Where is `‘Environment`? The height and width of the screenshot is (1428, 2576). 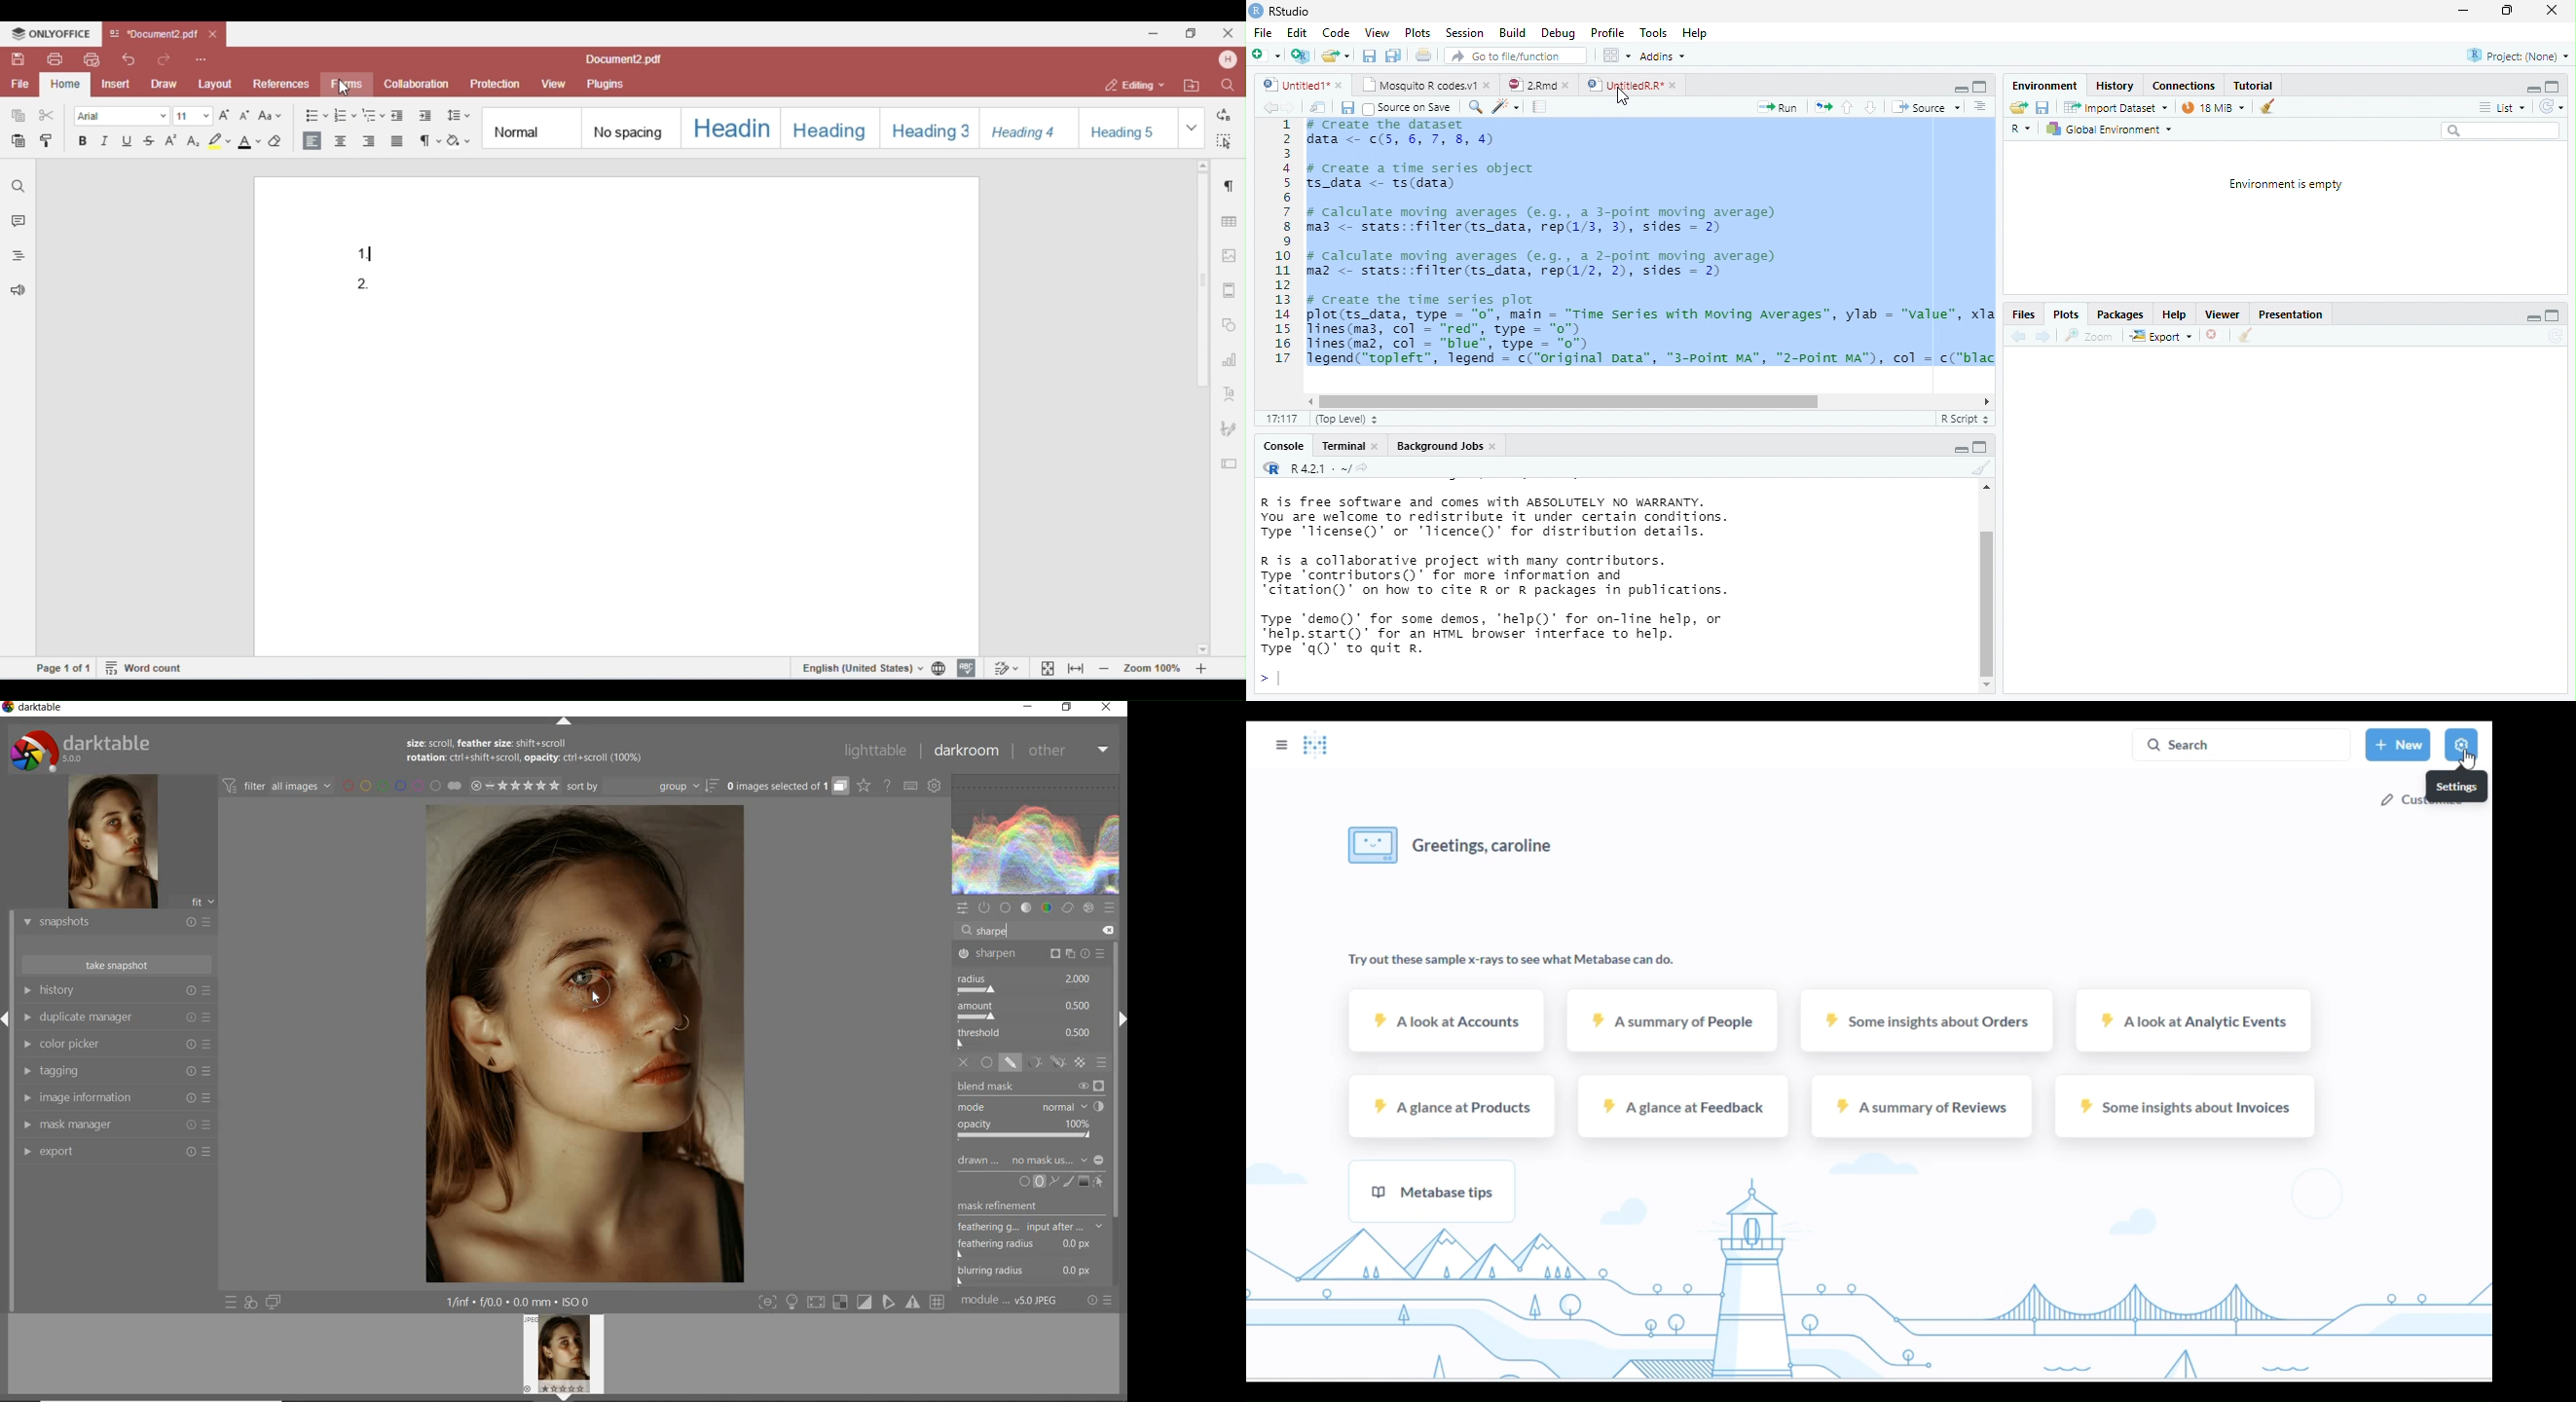
‘Environment is located at coordinates (2043, 86).